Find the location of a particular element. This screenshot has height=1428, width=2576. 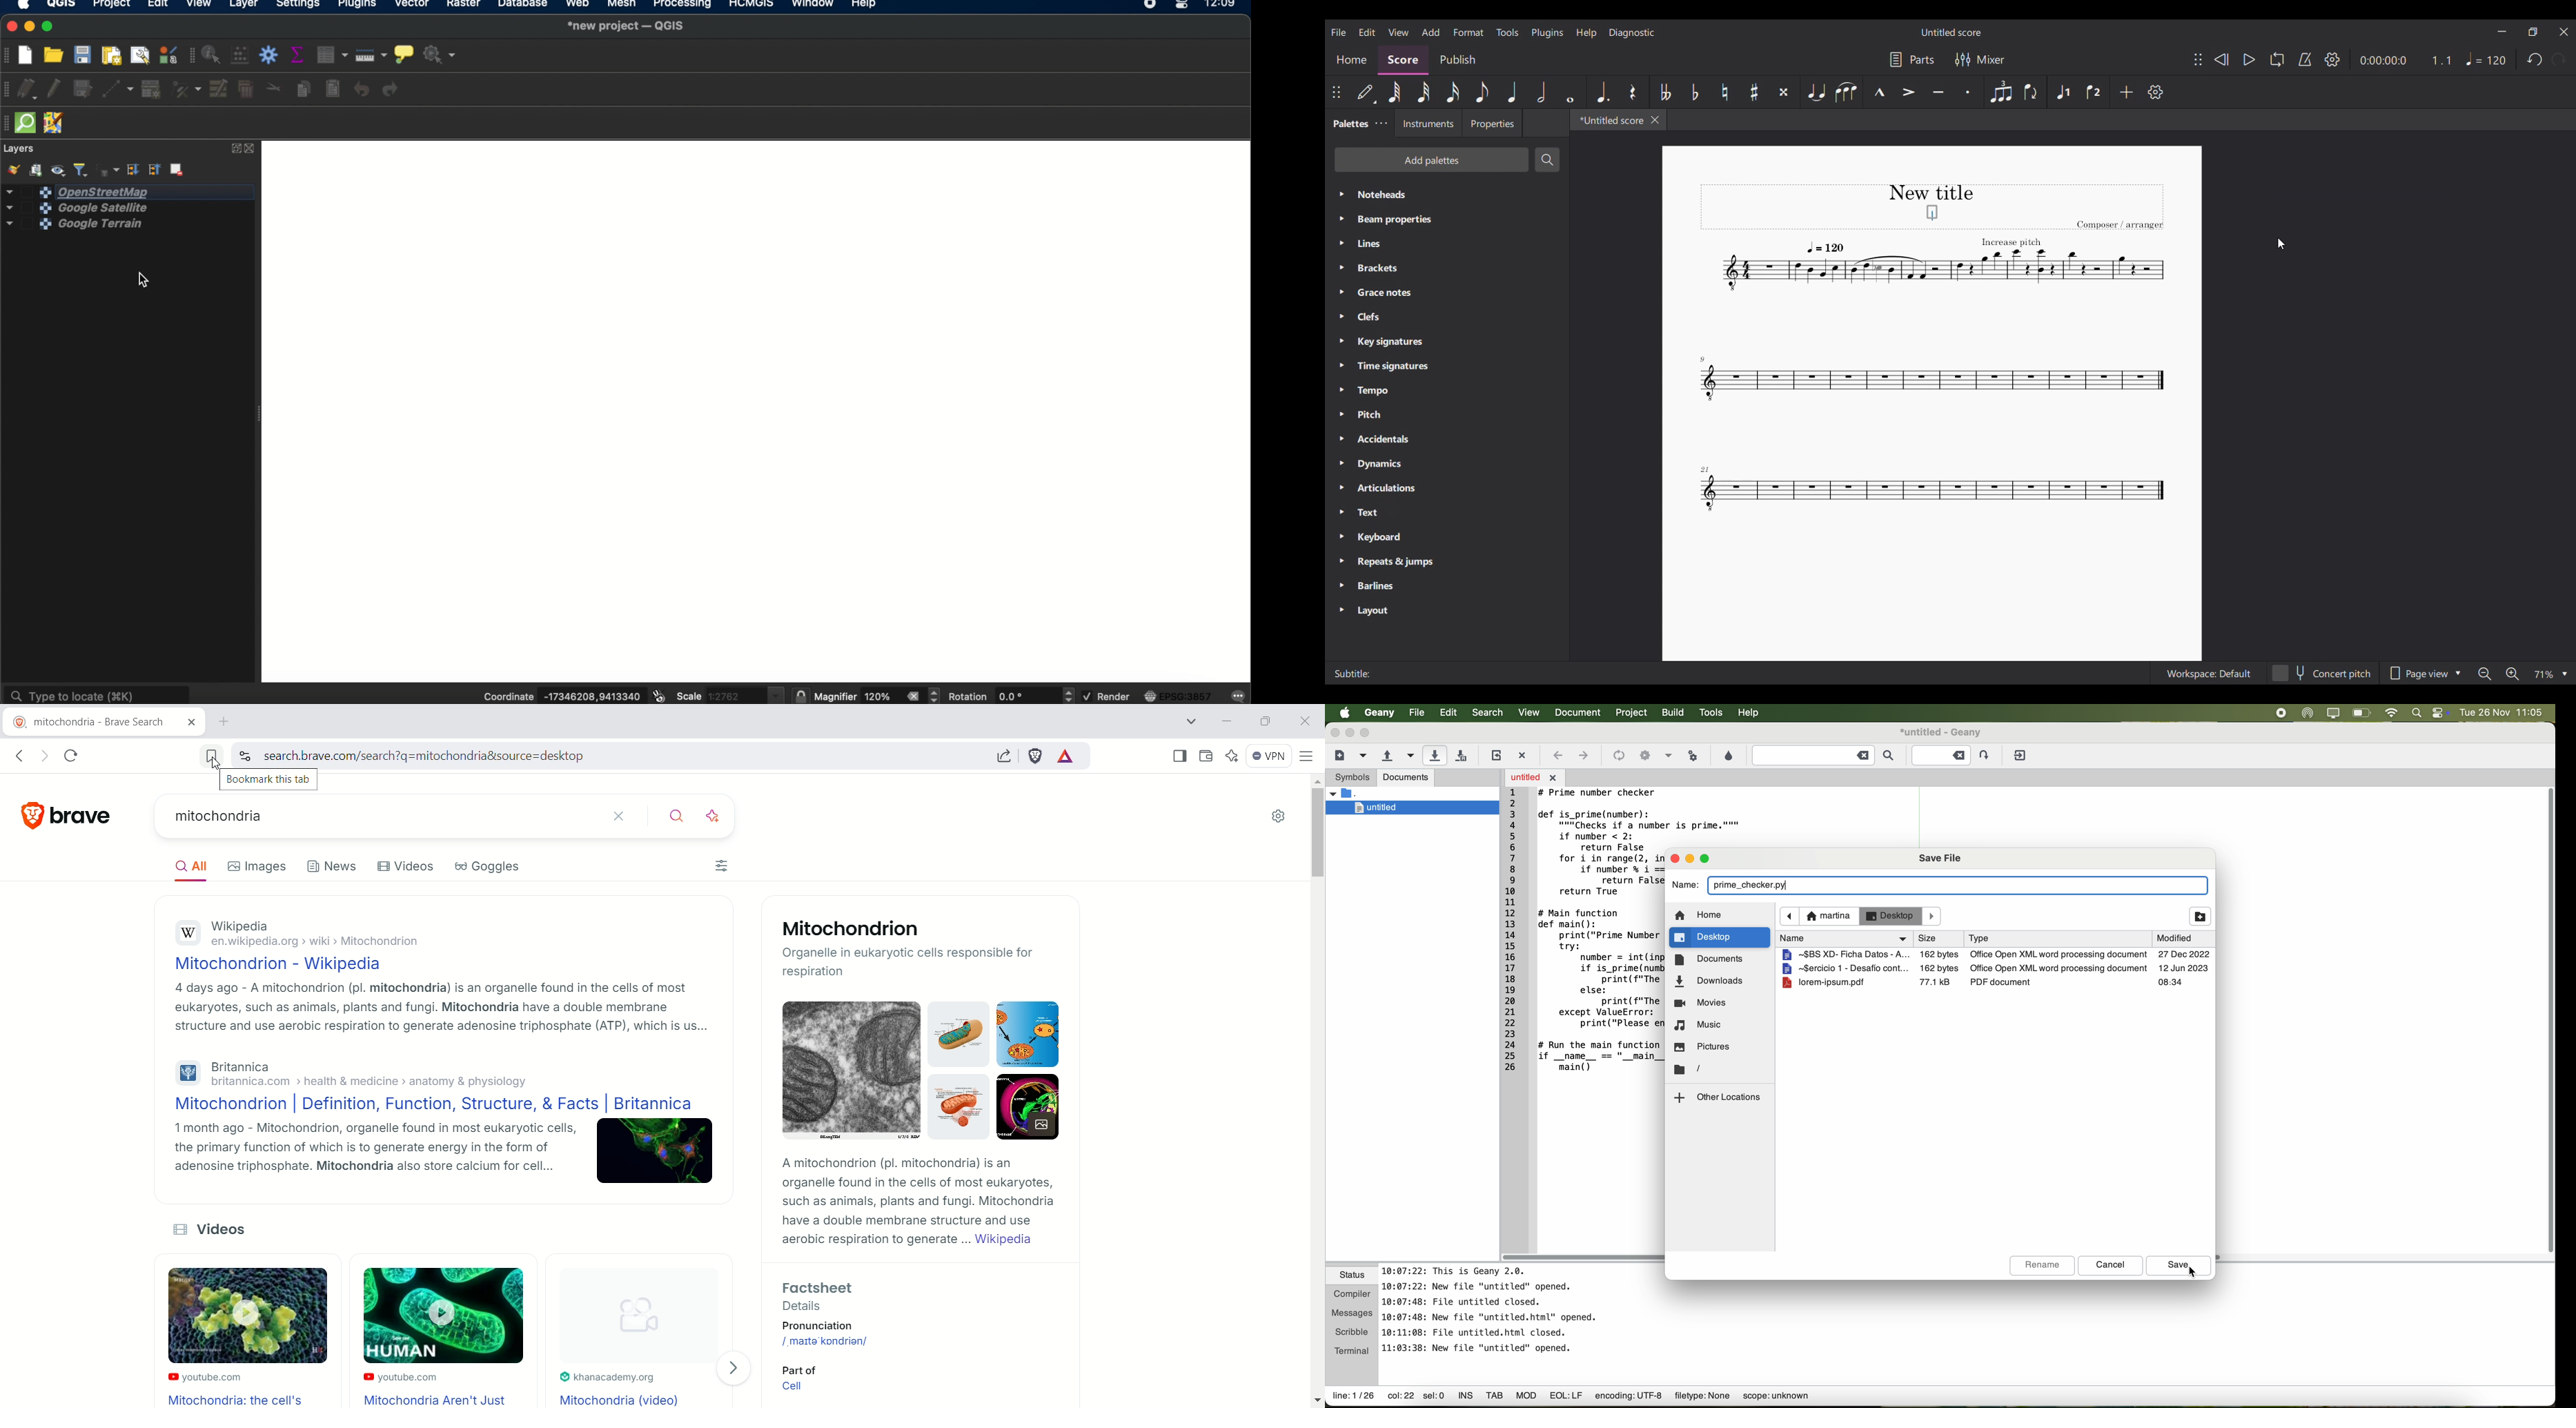

Voice 2 is located at coordinates (2095, 92).